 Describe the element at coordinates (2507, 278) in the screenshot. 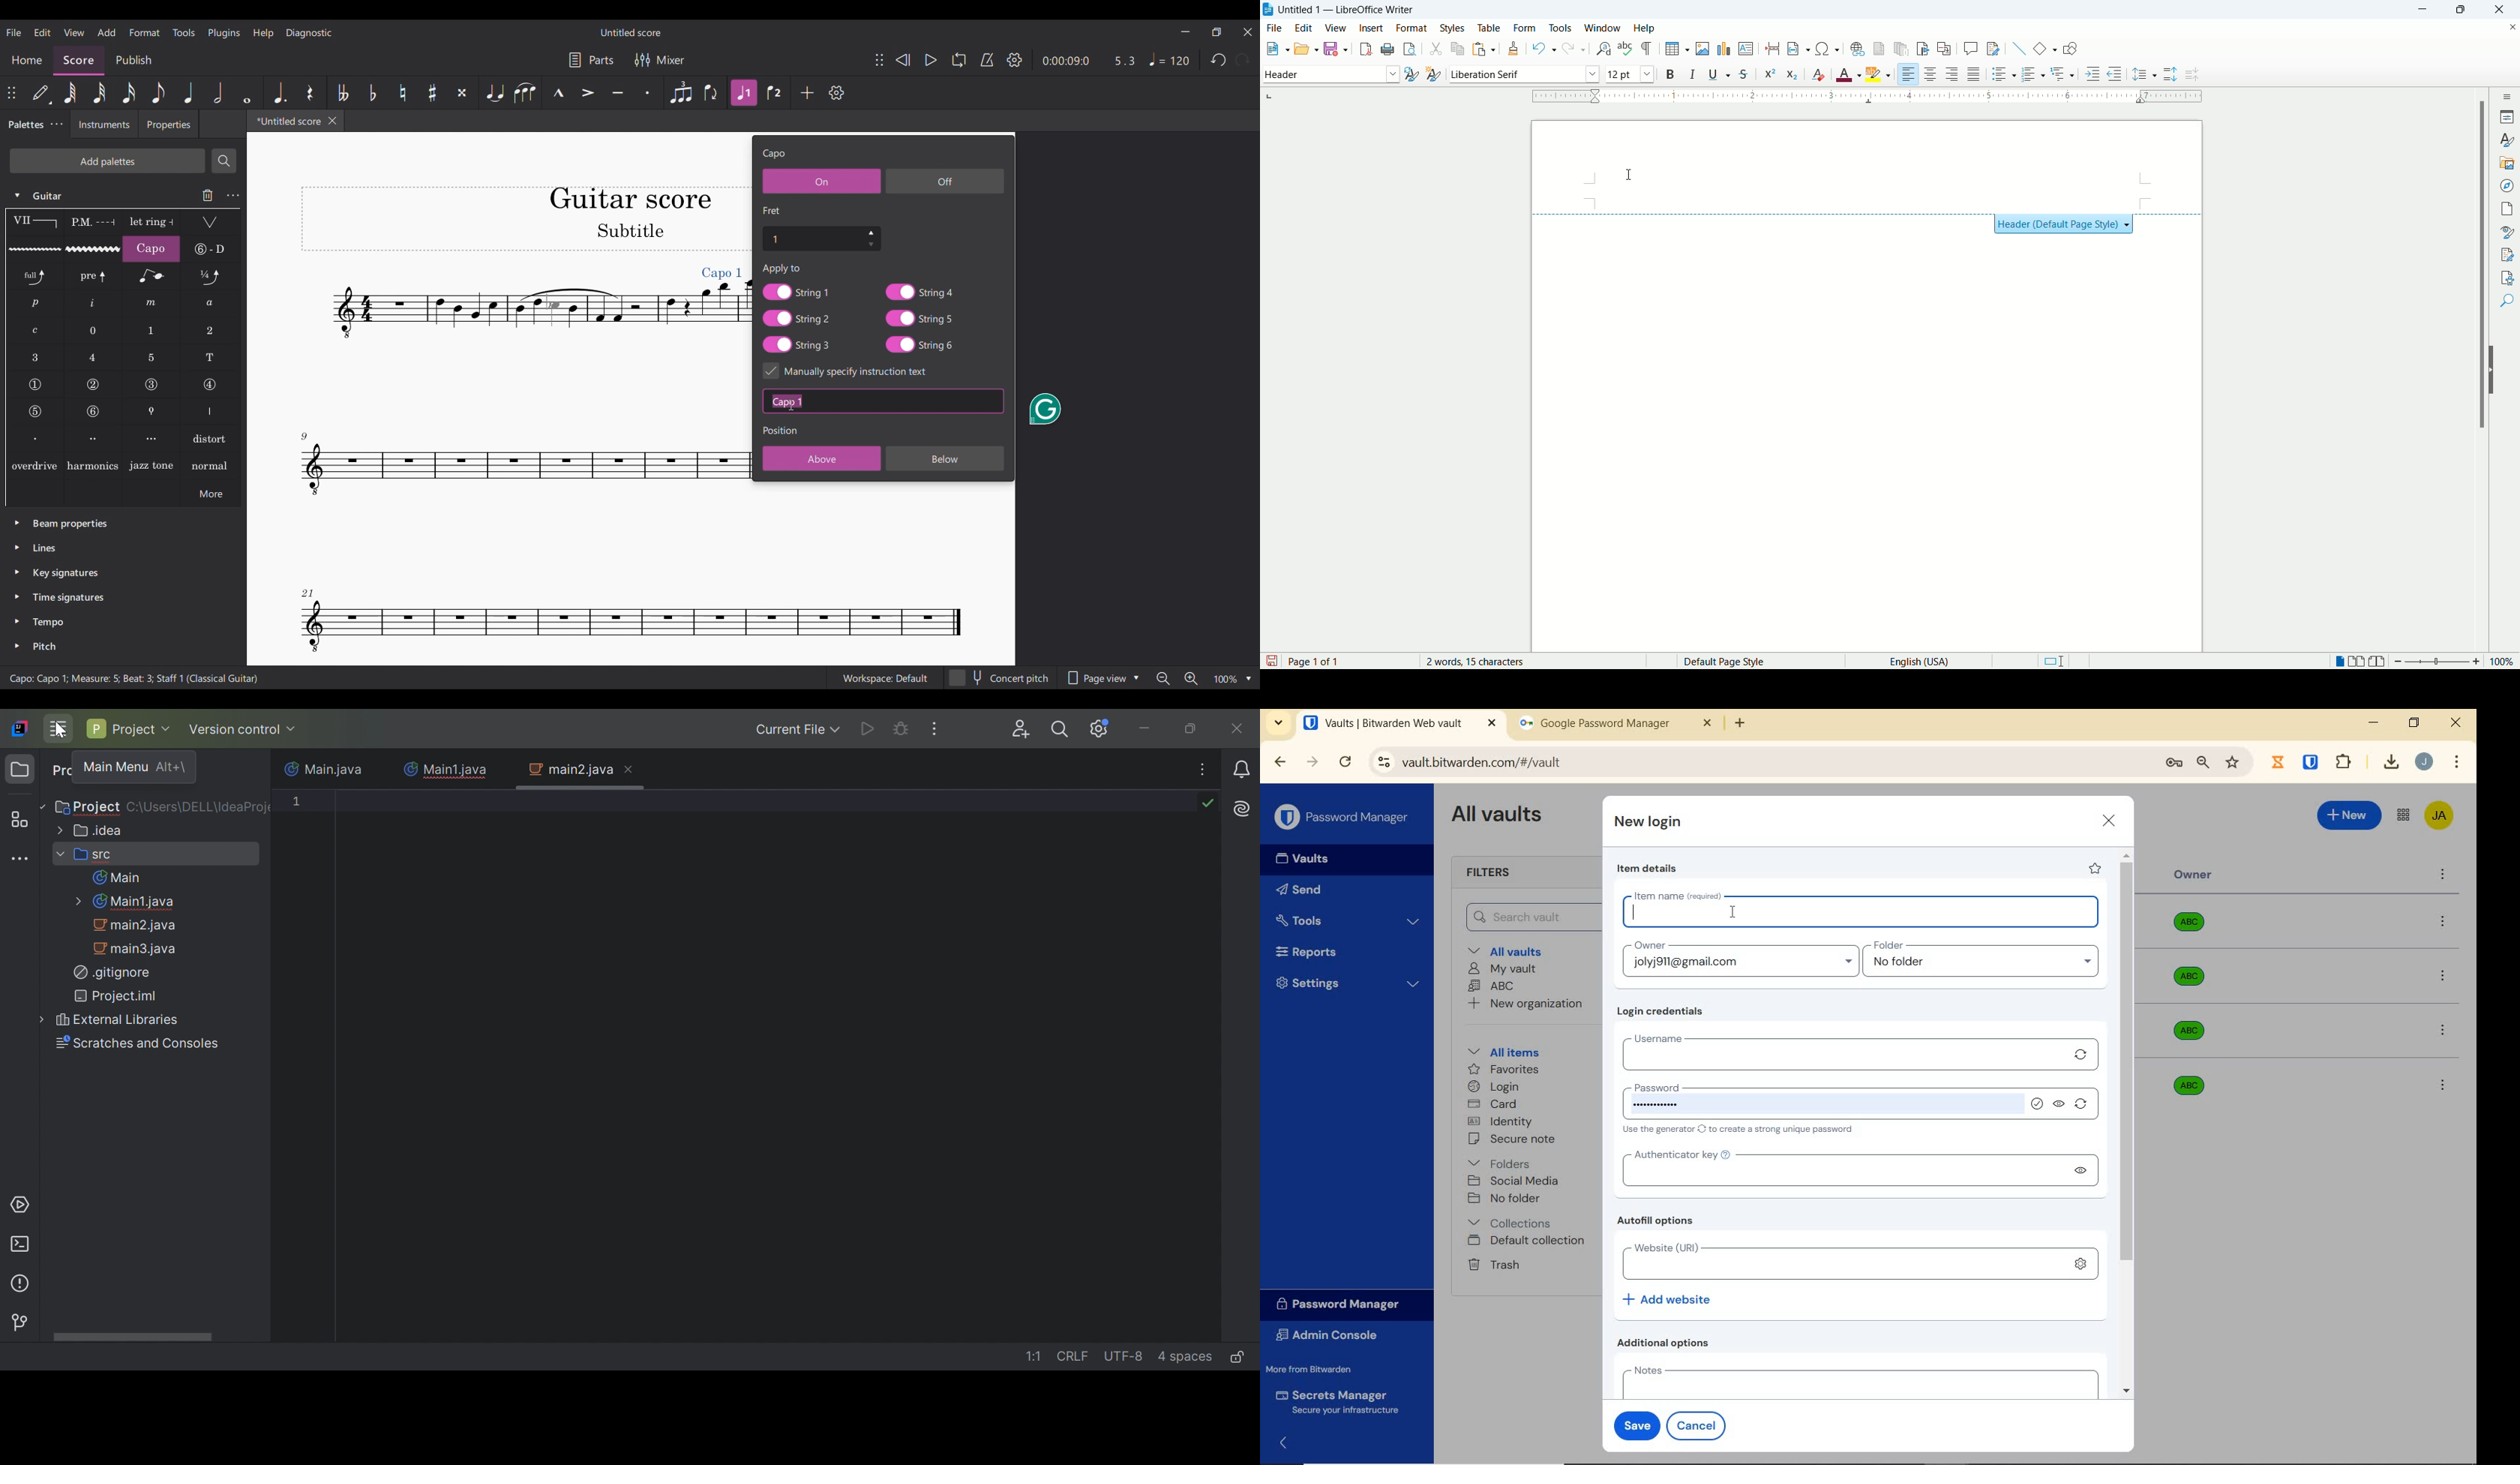

I see `accessibility check` at that location.